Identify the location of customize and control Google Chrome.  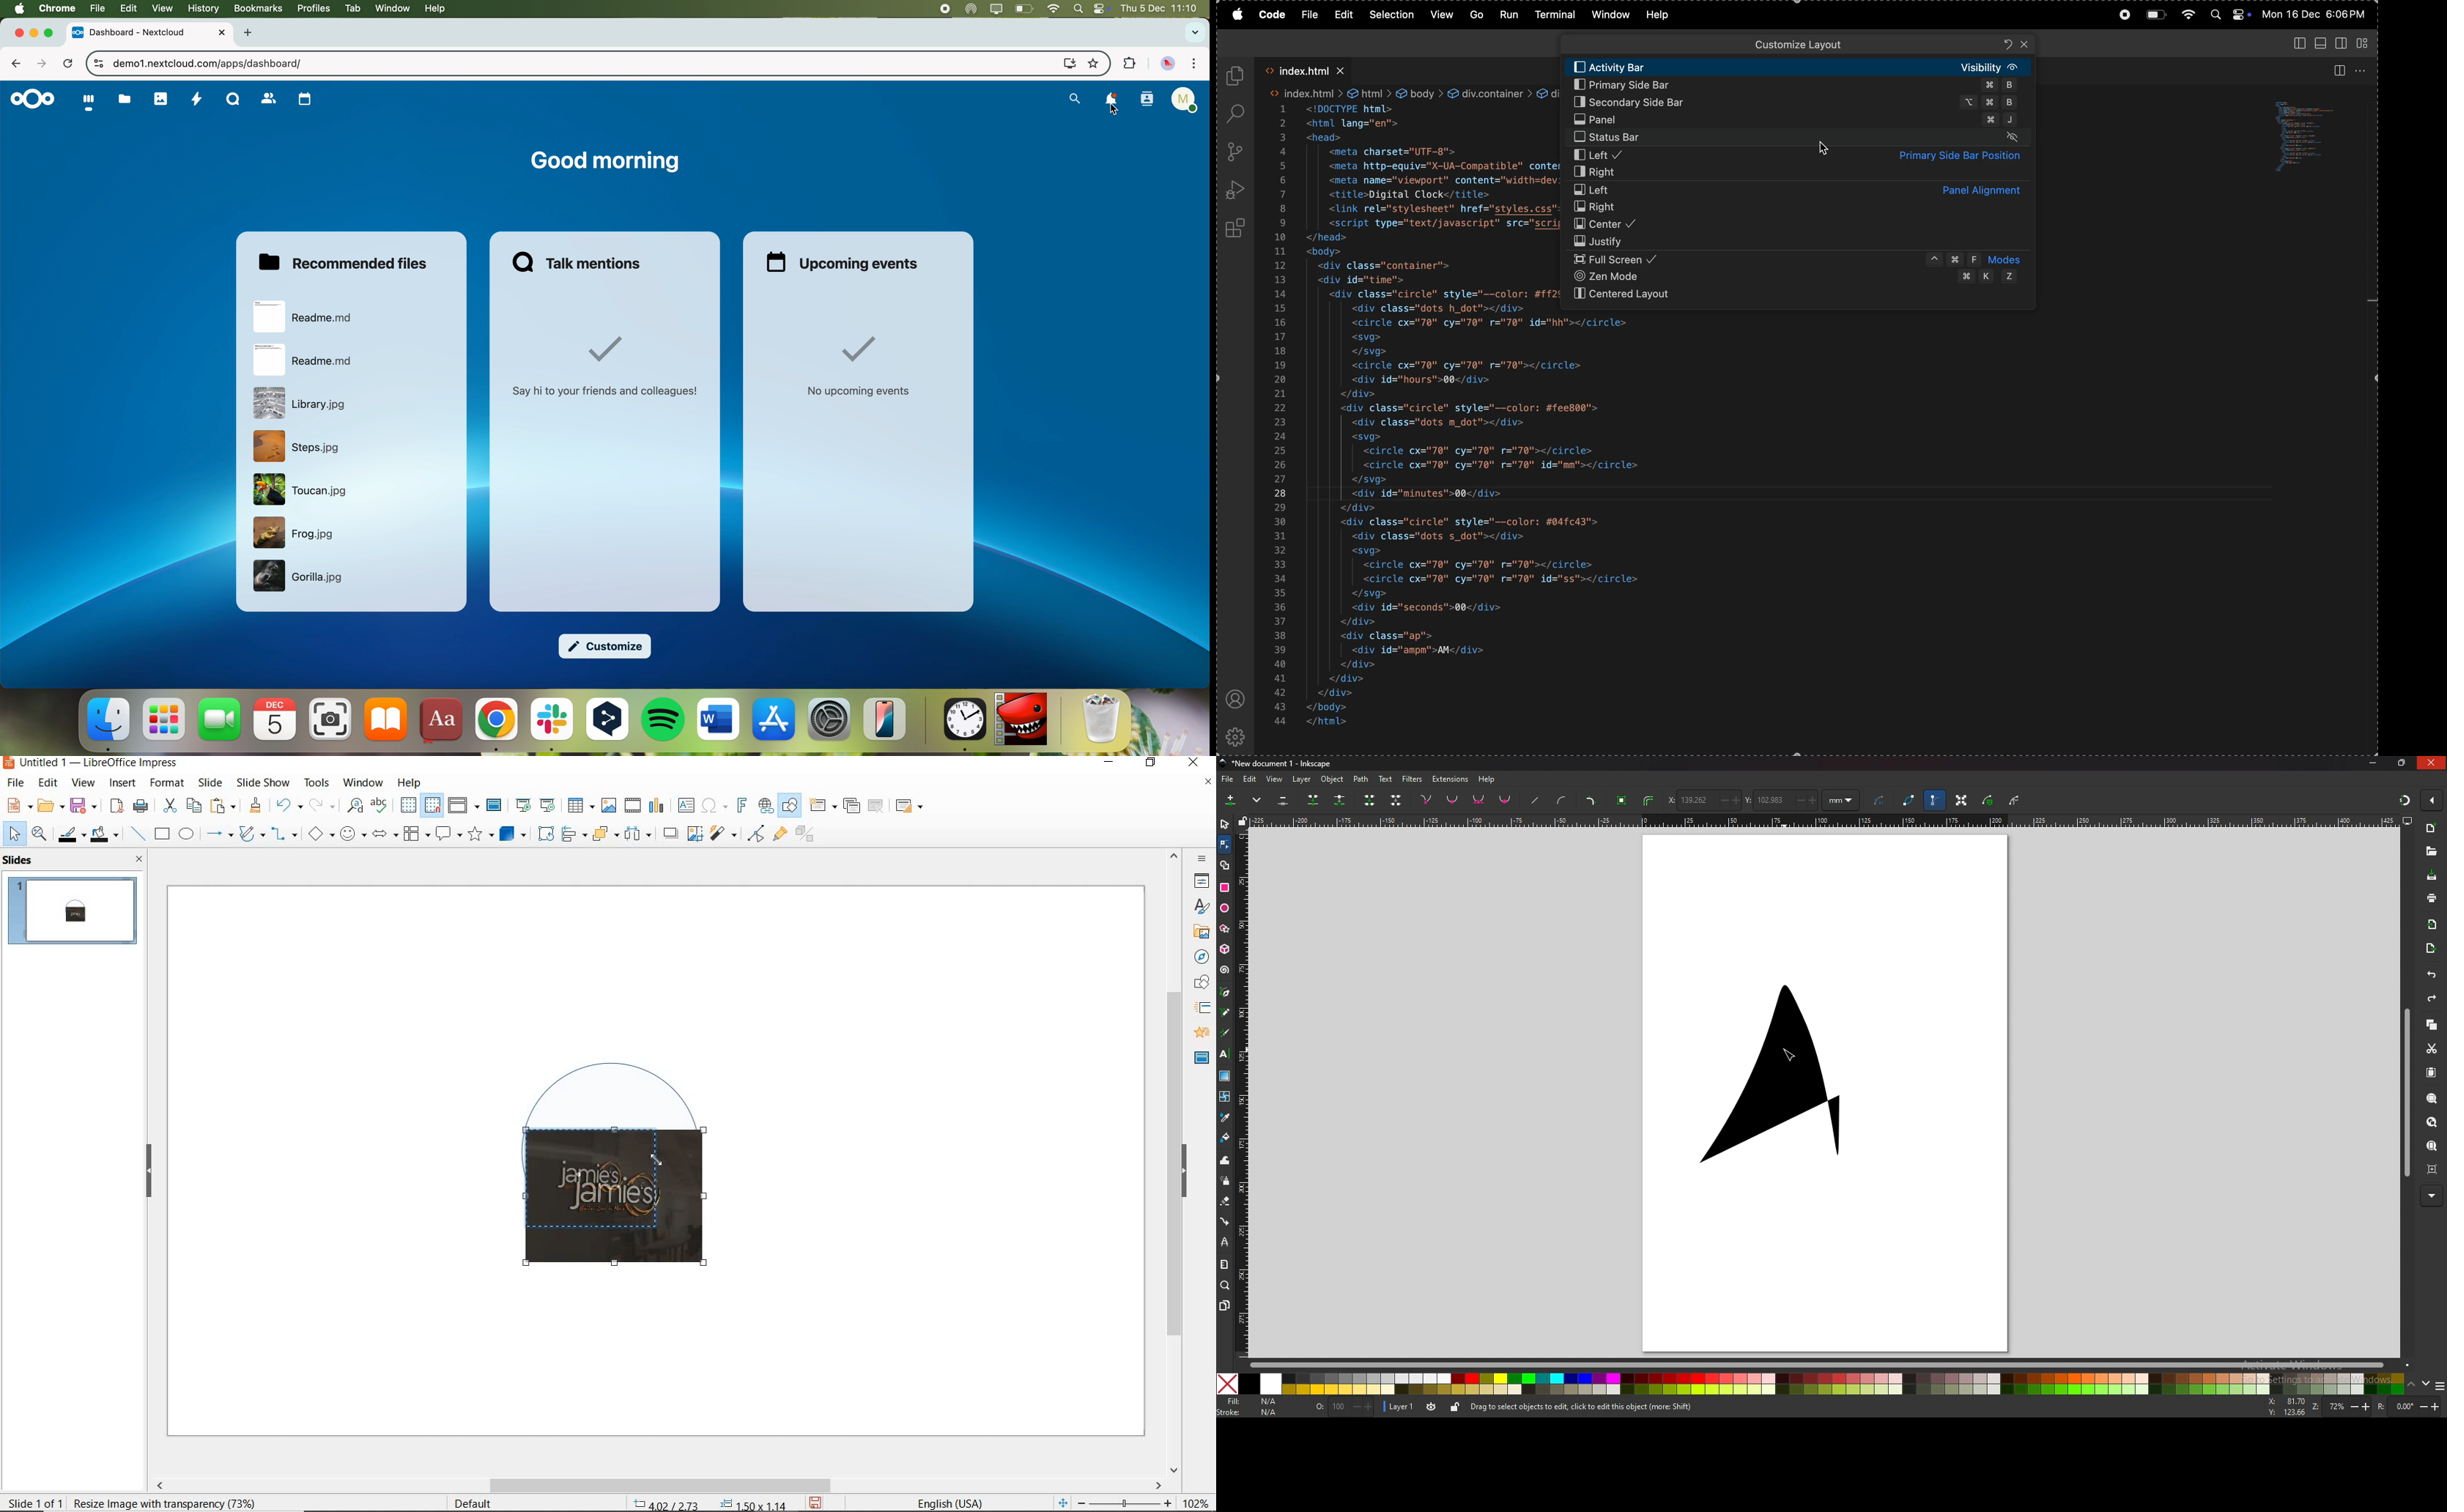
(1194, 64).